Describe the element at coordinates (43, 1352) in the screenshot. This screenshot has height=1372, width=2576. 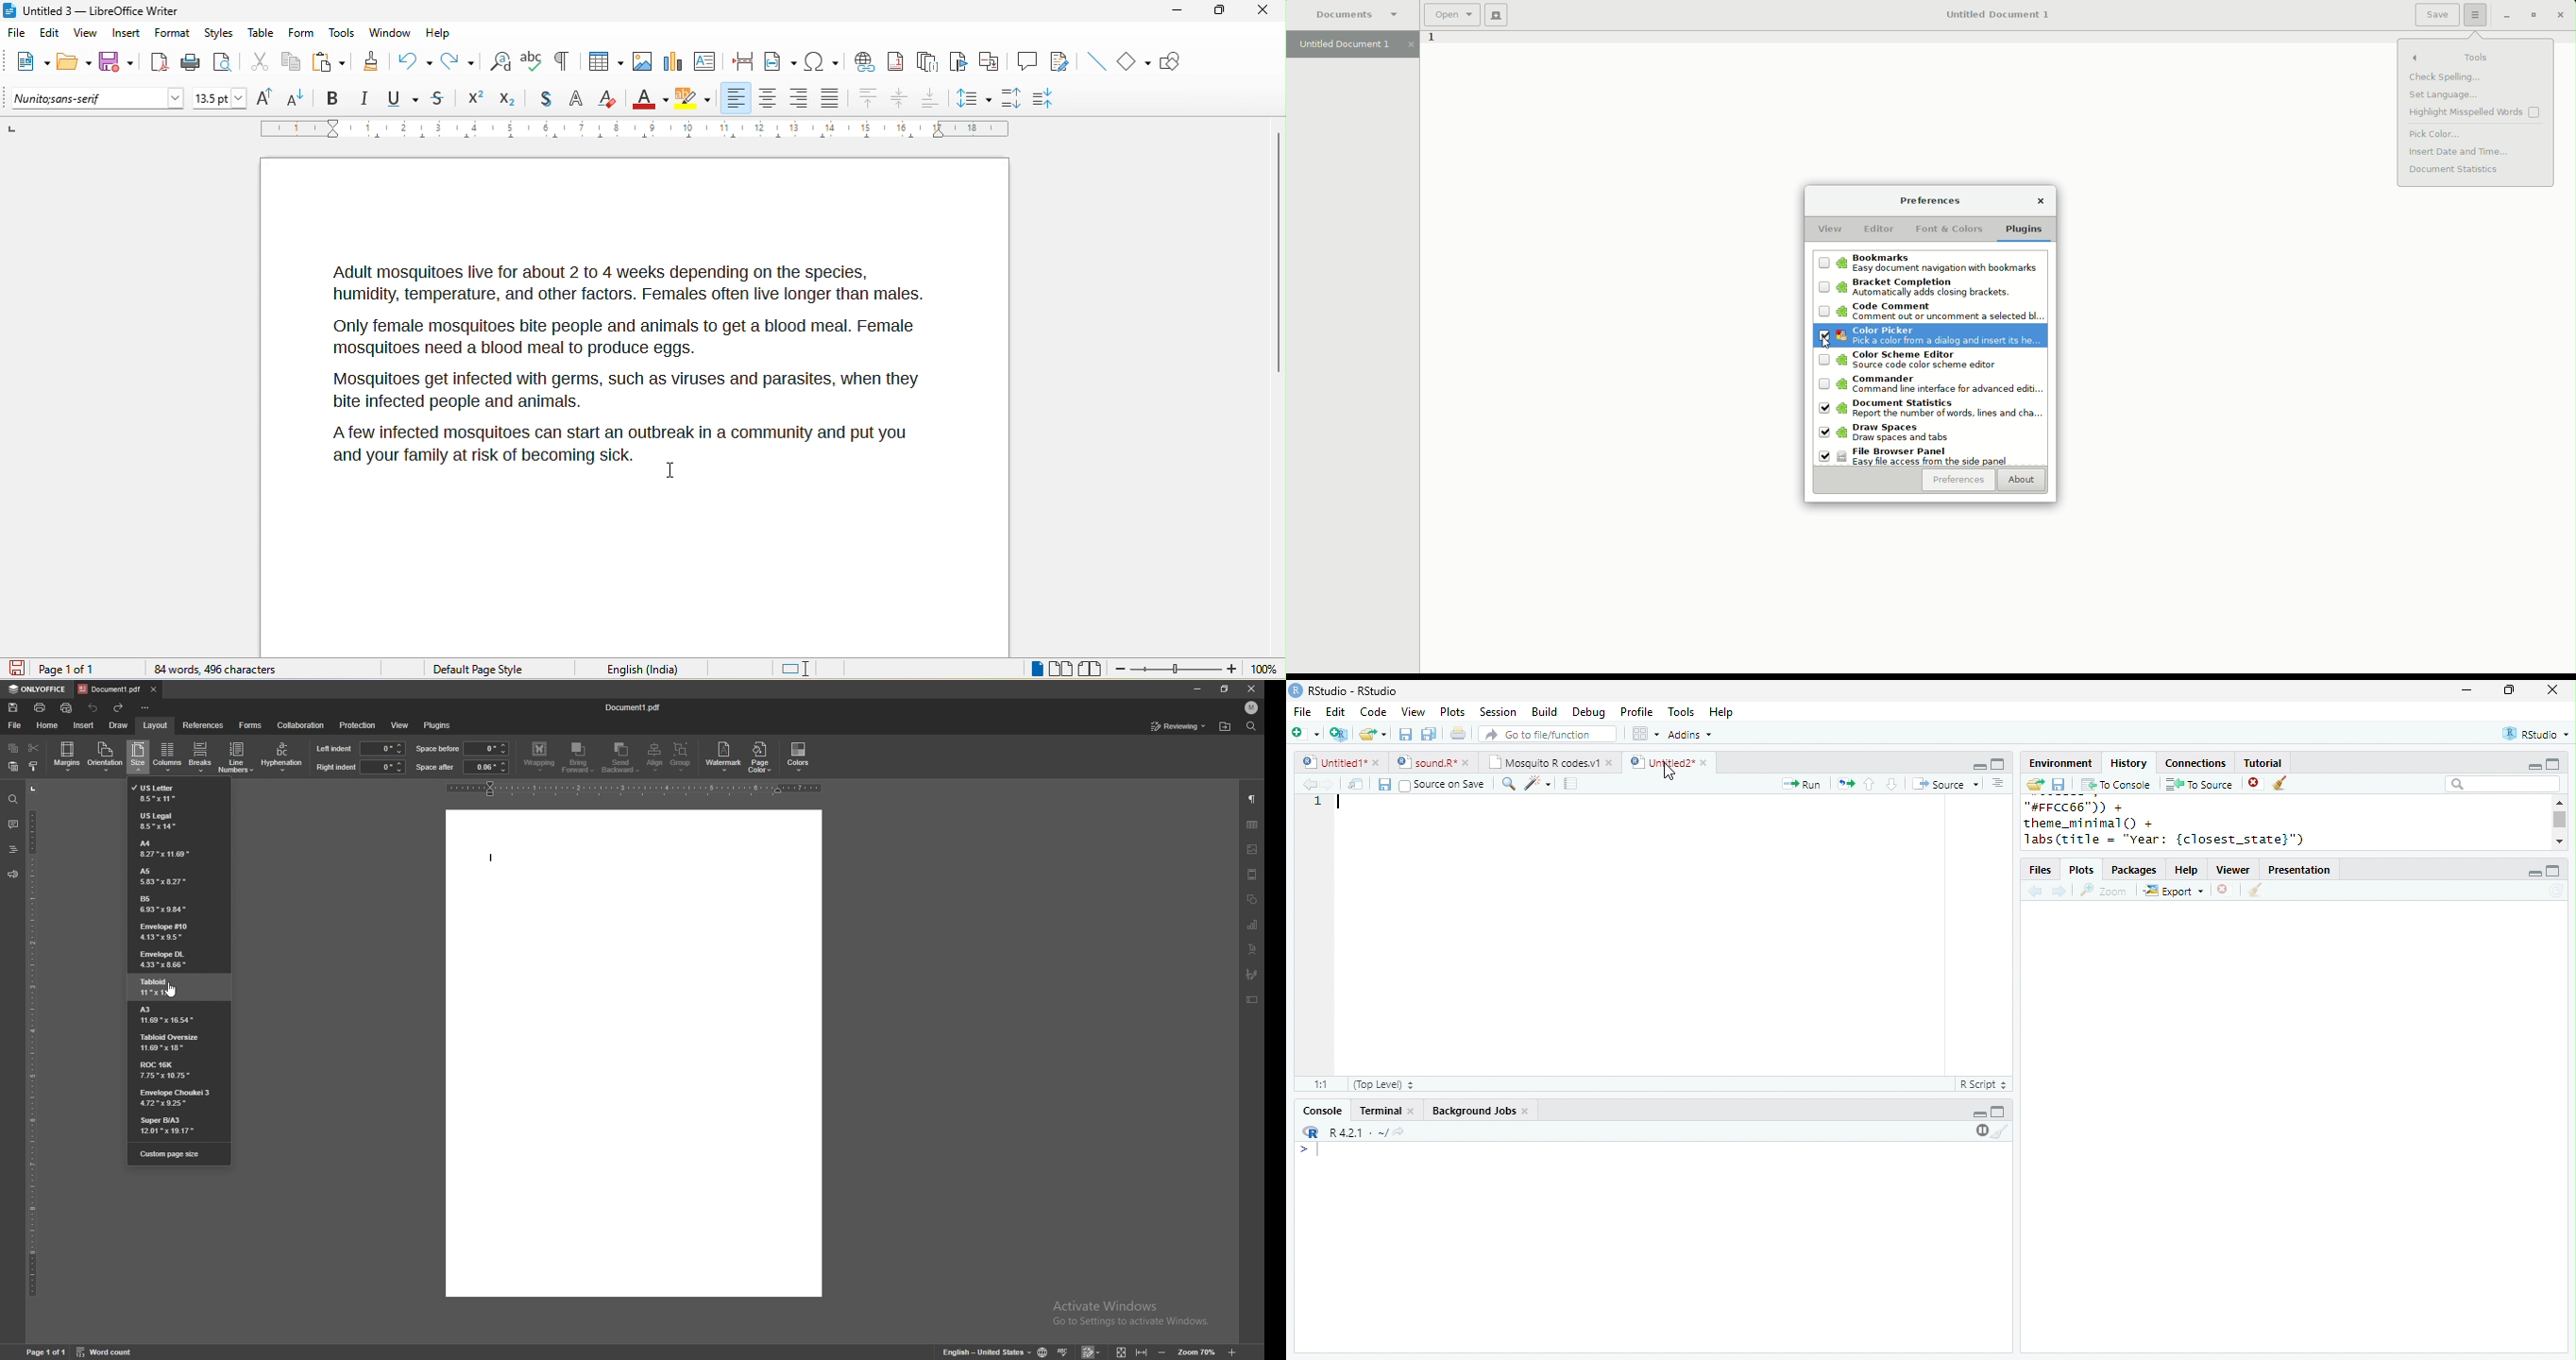
I see `Page 1 of 1` at that location.